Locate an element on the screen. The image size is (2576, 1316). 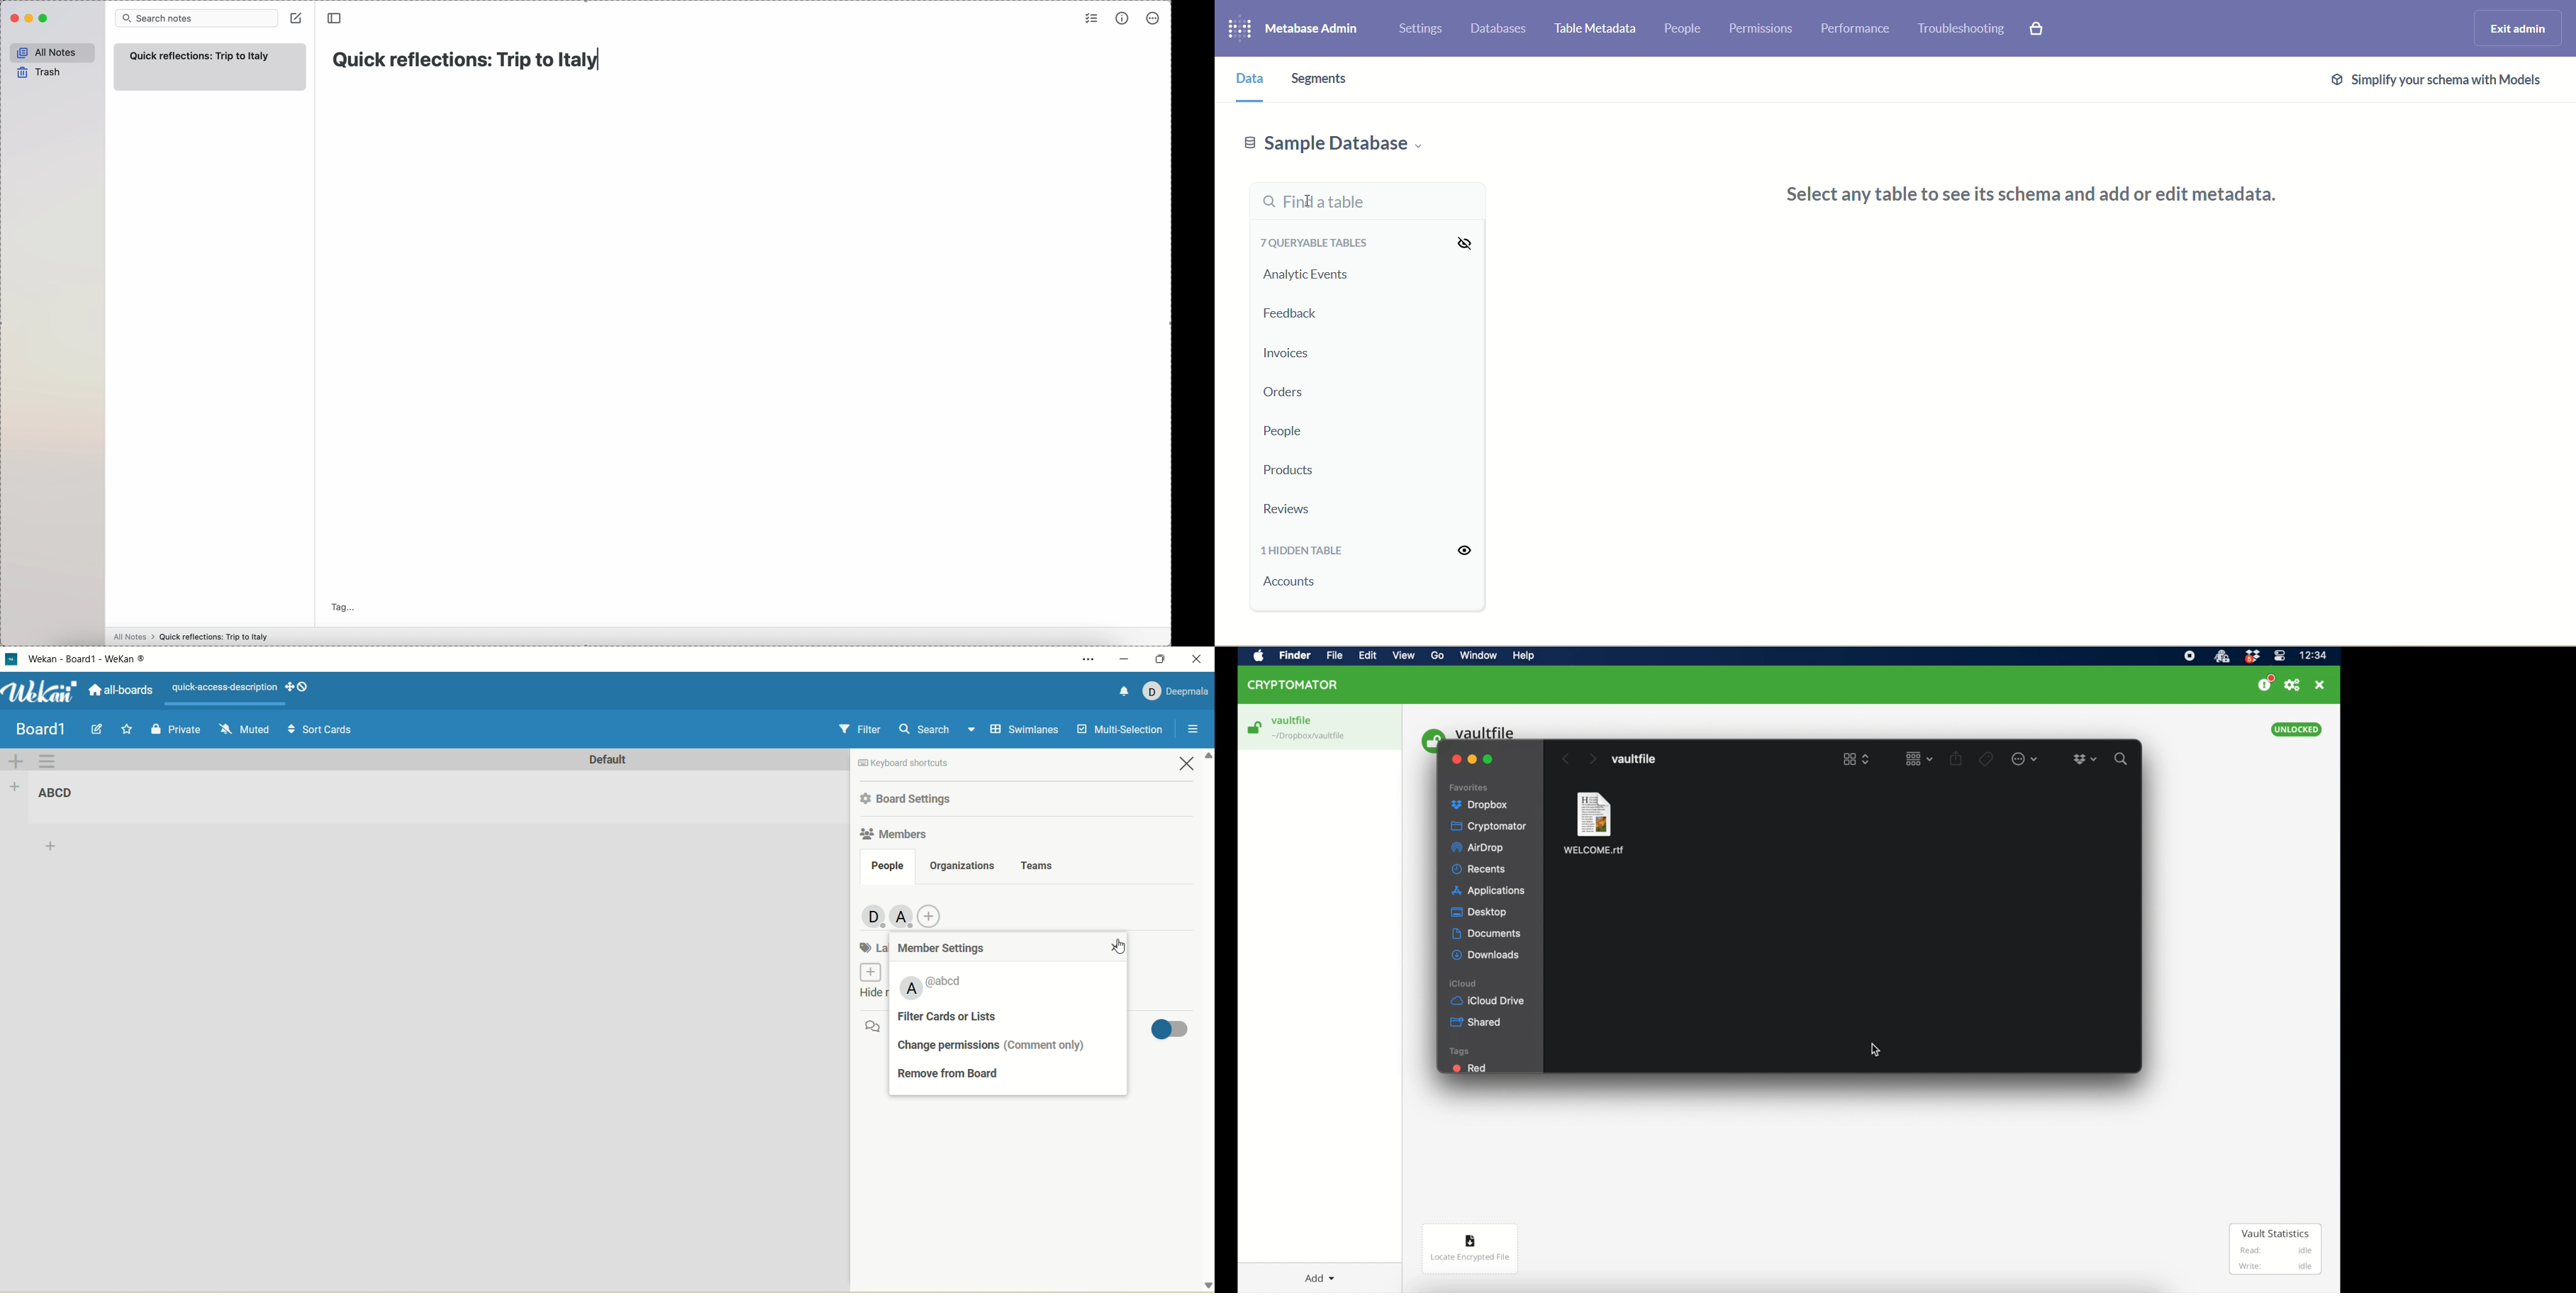
close is located at coordinates (1197, 661).